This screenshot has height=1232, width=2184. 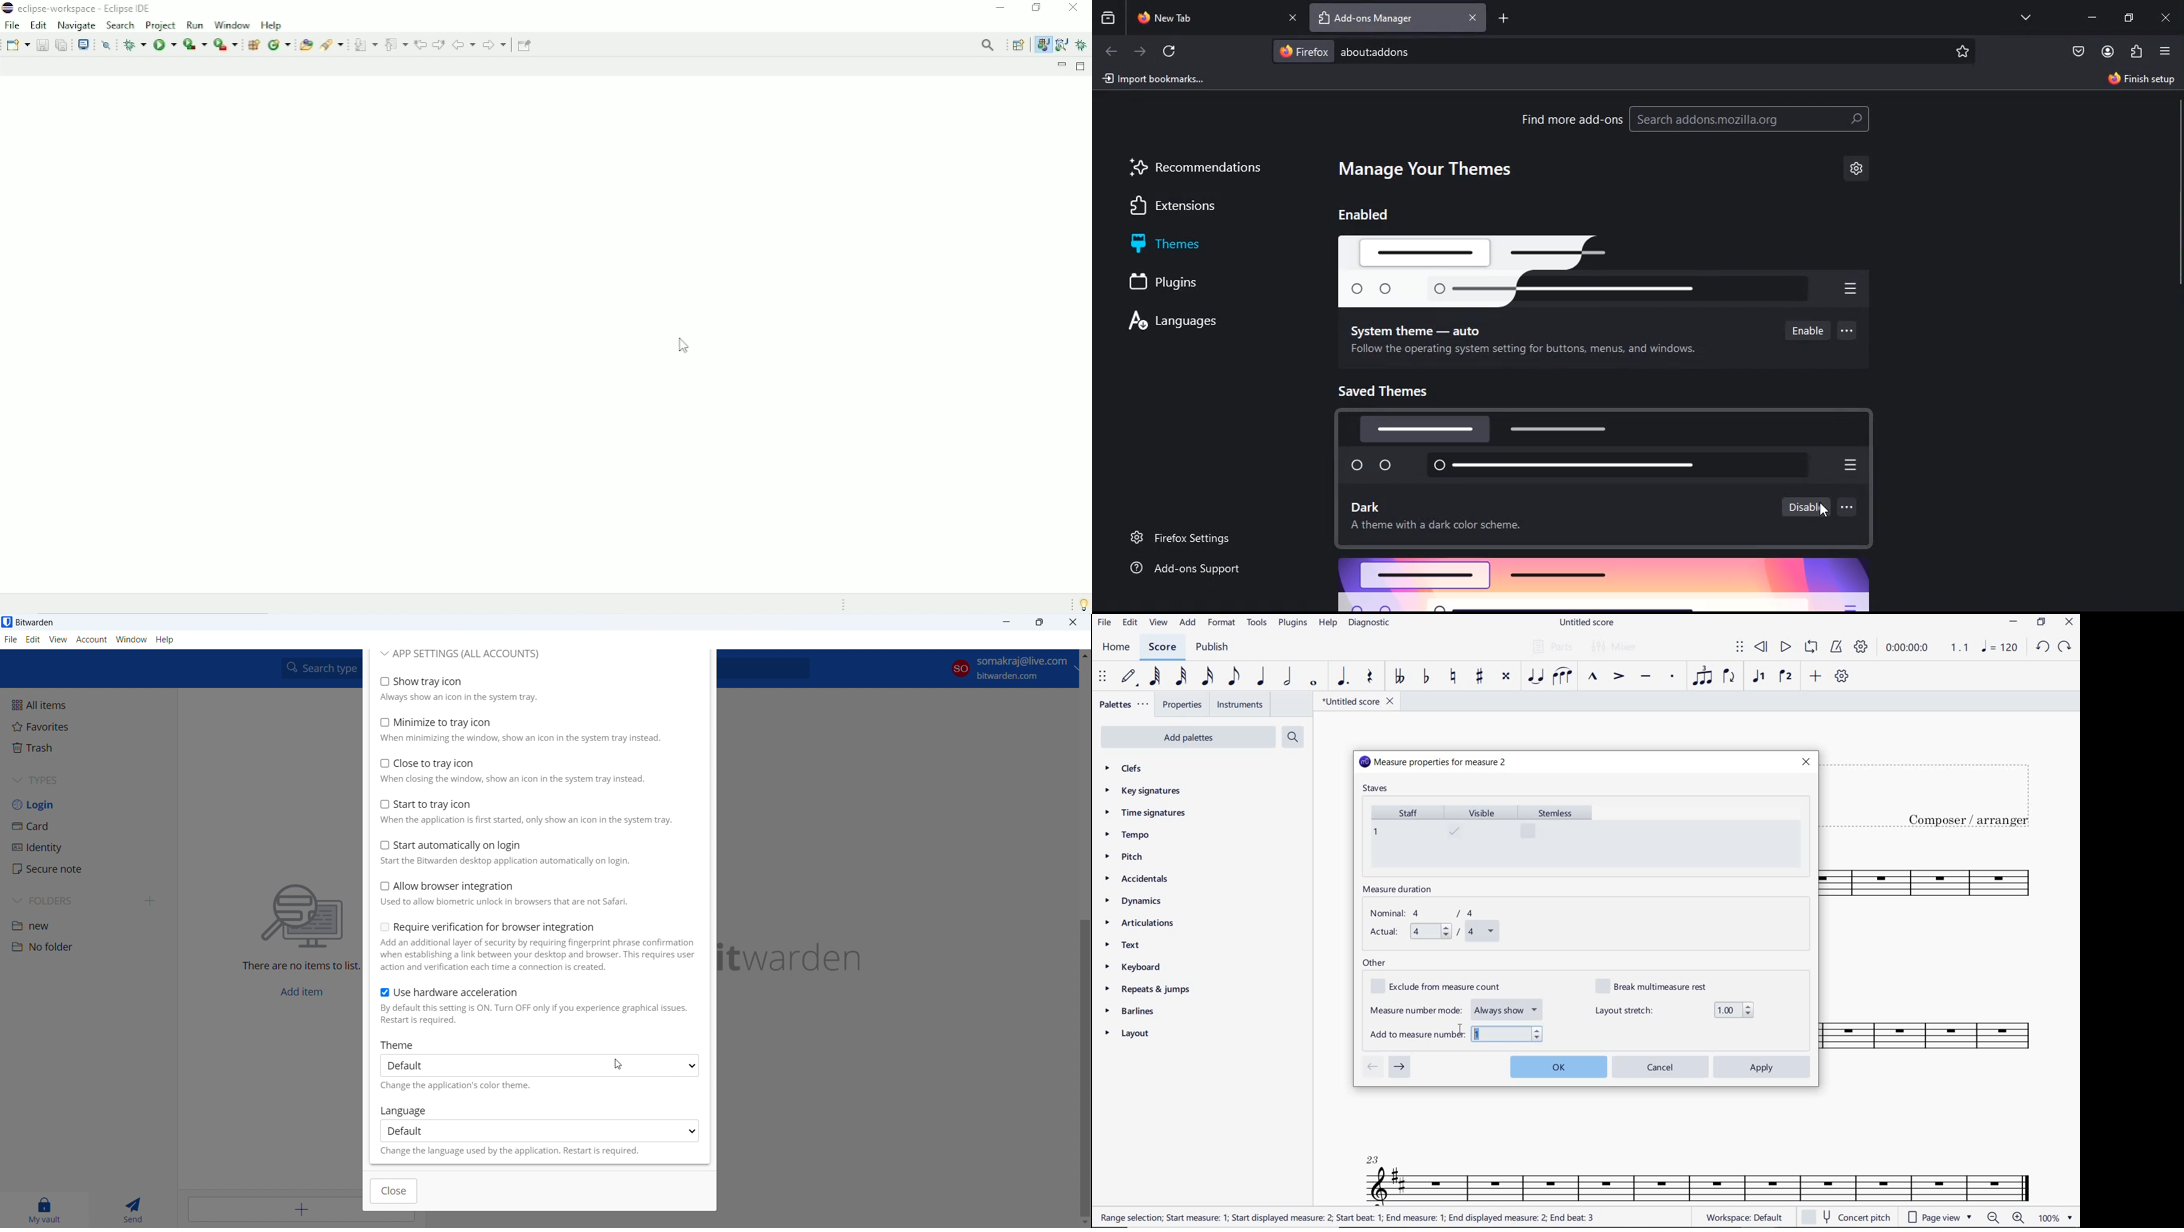 I want to click on Access commands and other items, so click(x=990, y=45).